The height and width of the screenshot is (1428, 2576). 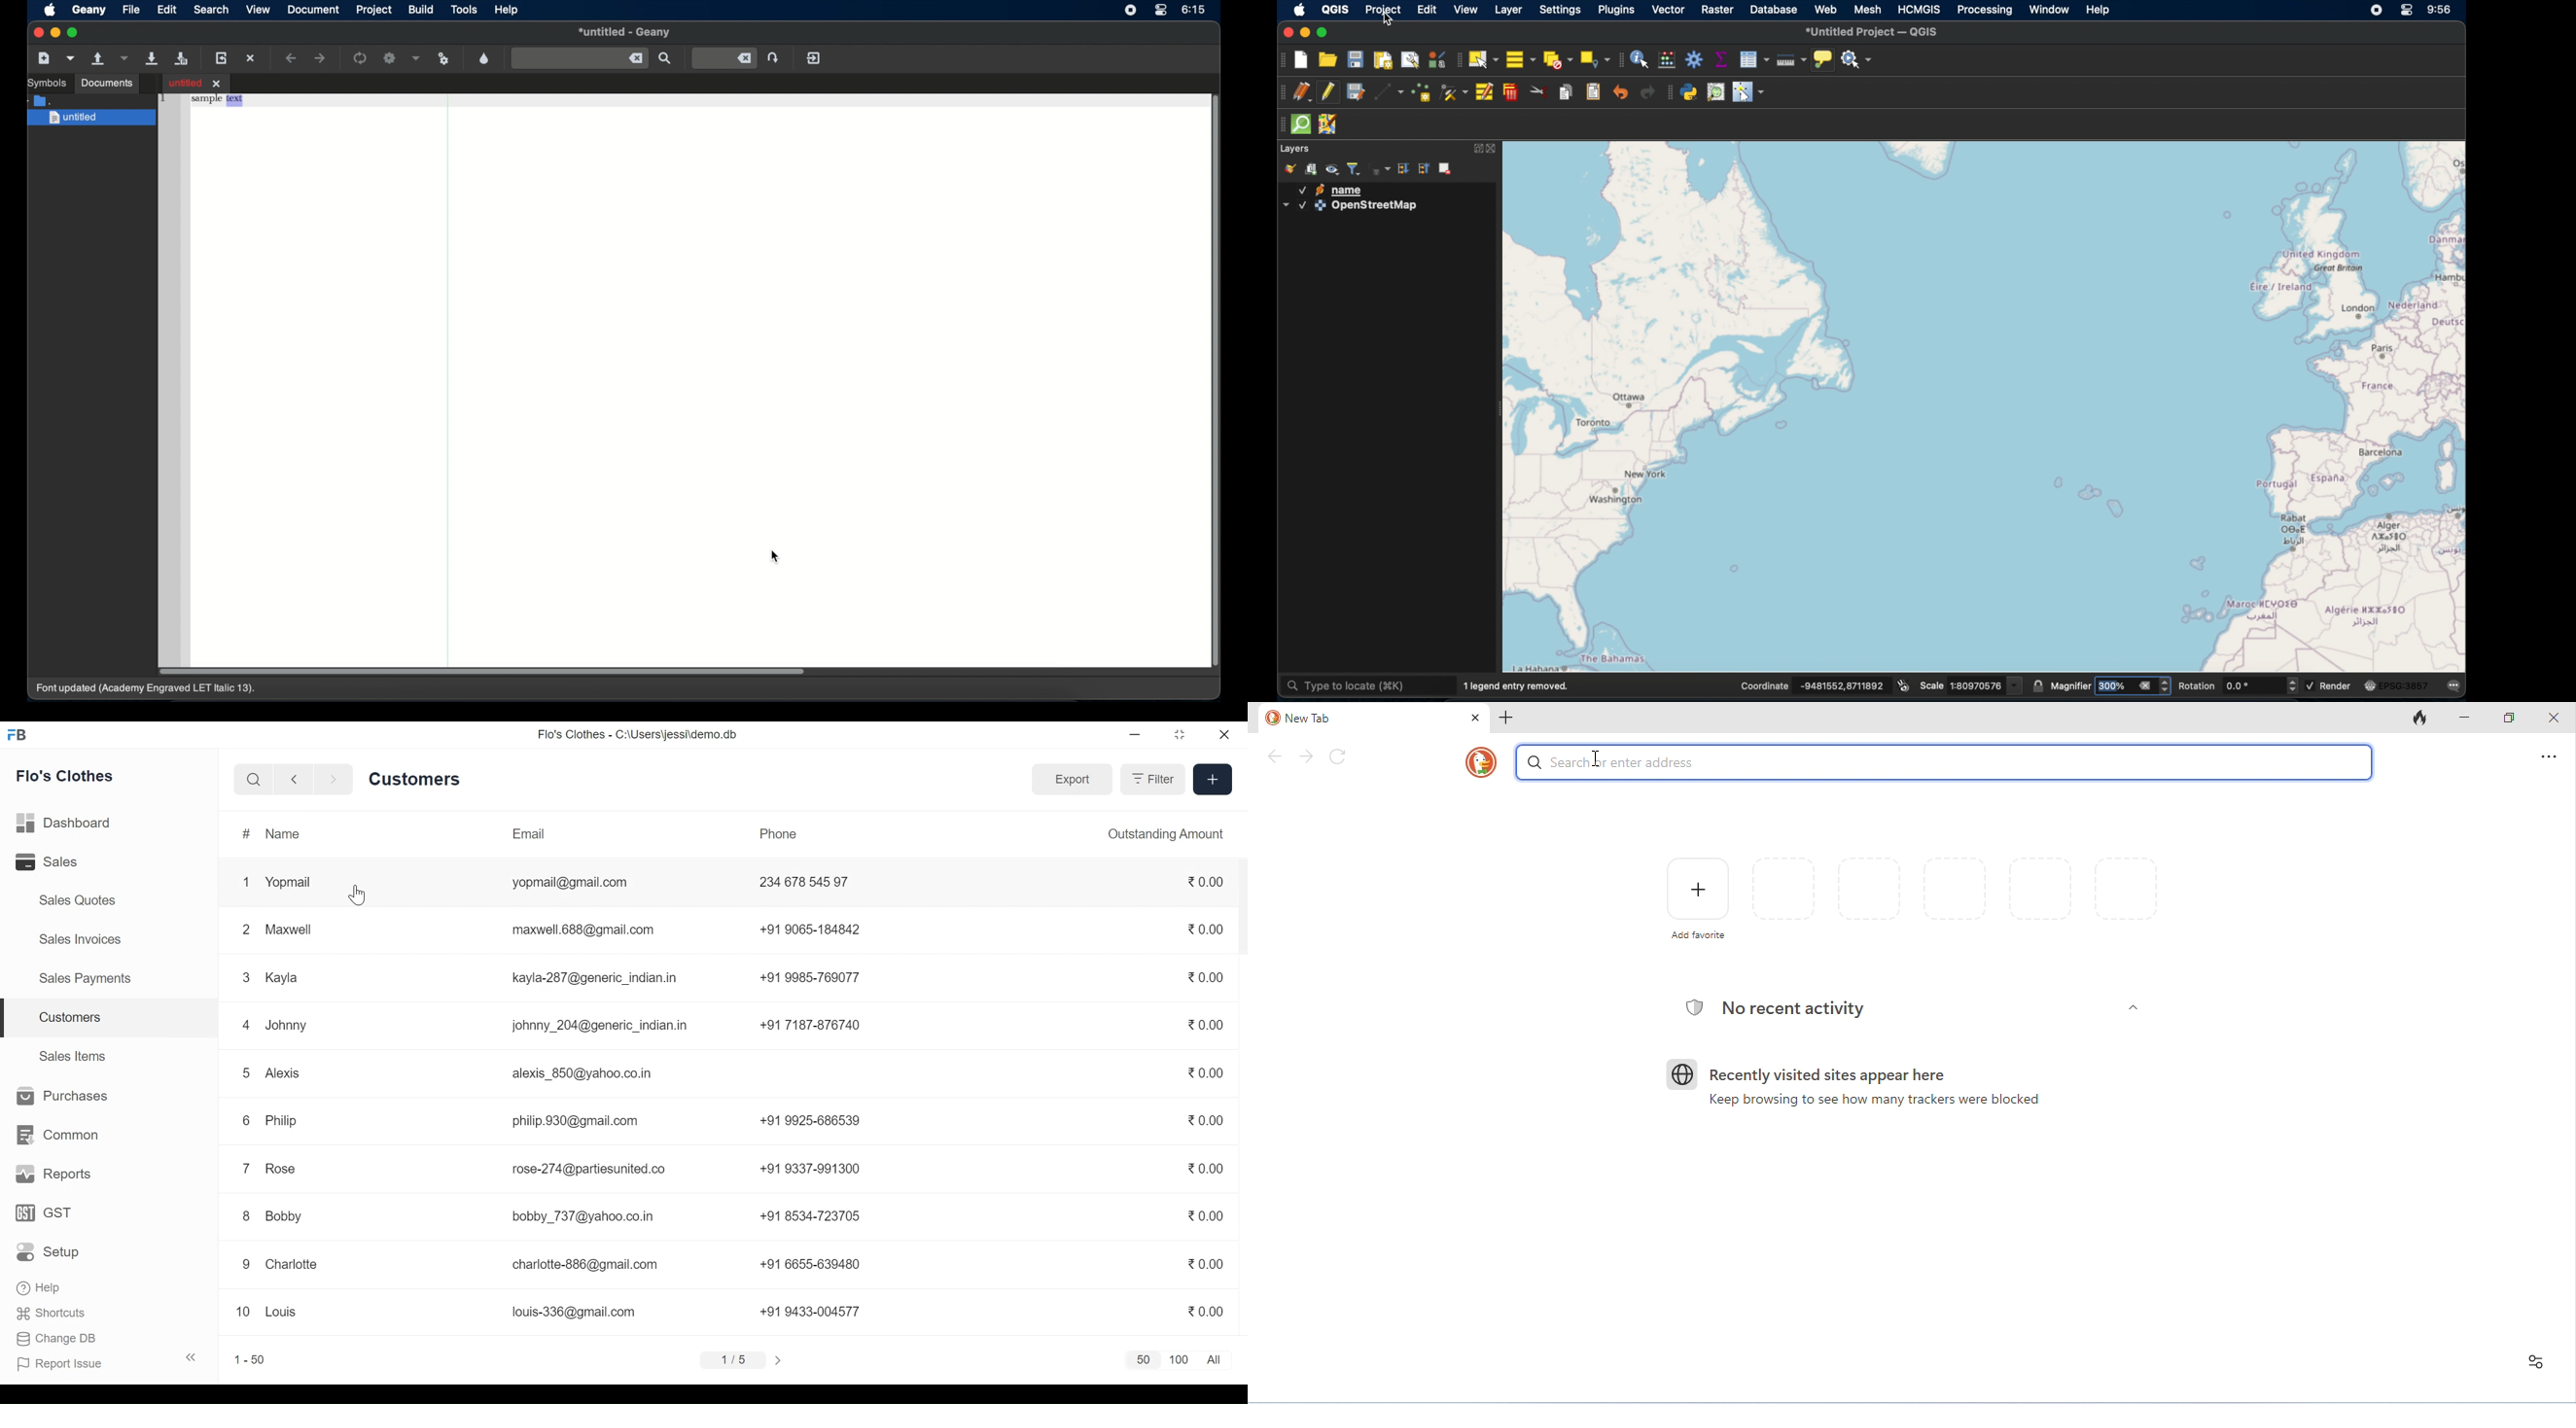 I want to click on Rose, so click(x=281, y=1168).